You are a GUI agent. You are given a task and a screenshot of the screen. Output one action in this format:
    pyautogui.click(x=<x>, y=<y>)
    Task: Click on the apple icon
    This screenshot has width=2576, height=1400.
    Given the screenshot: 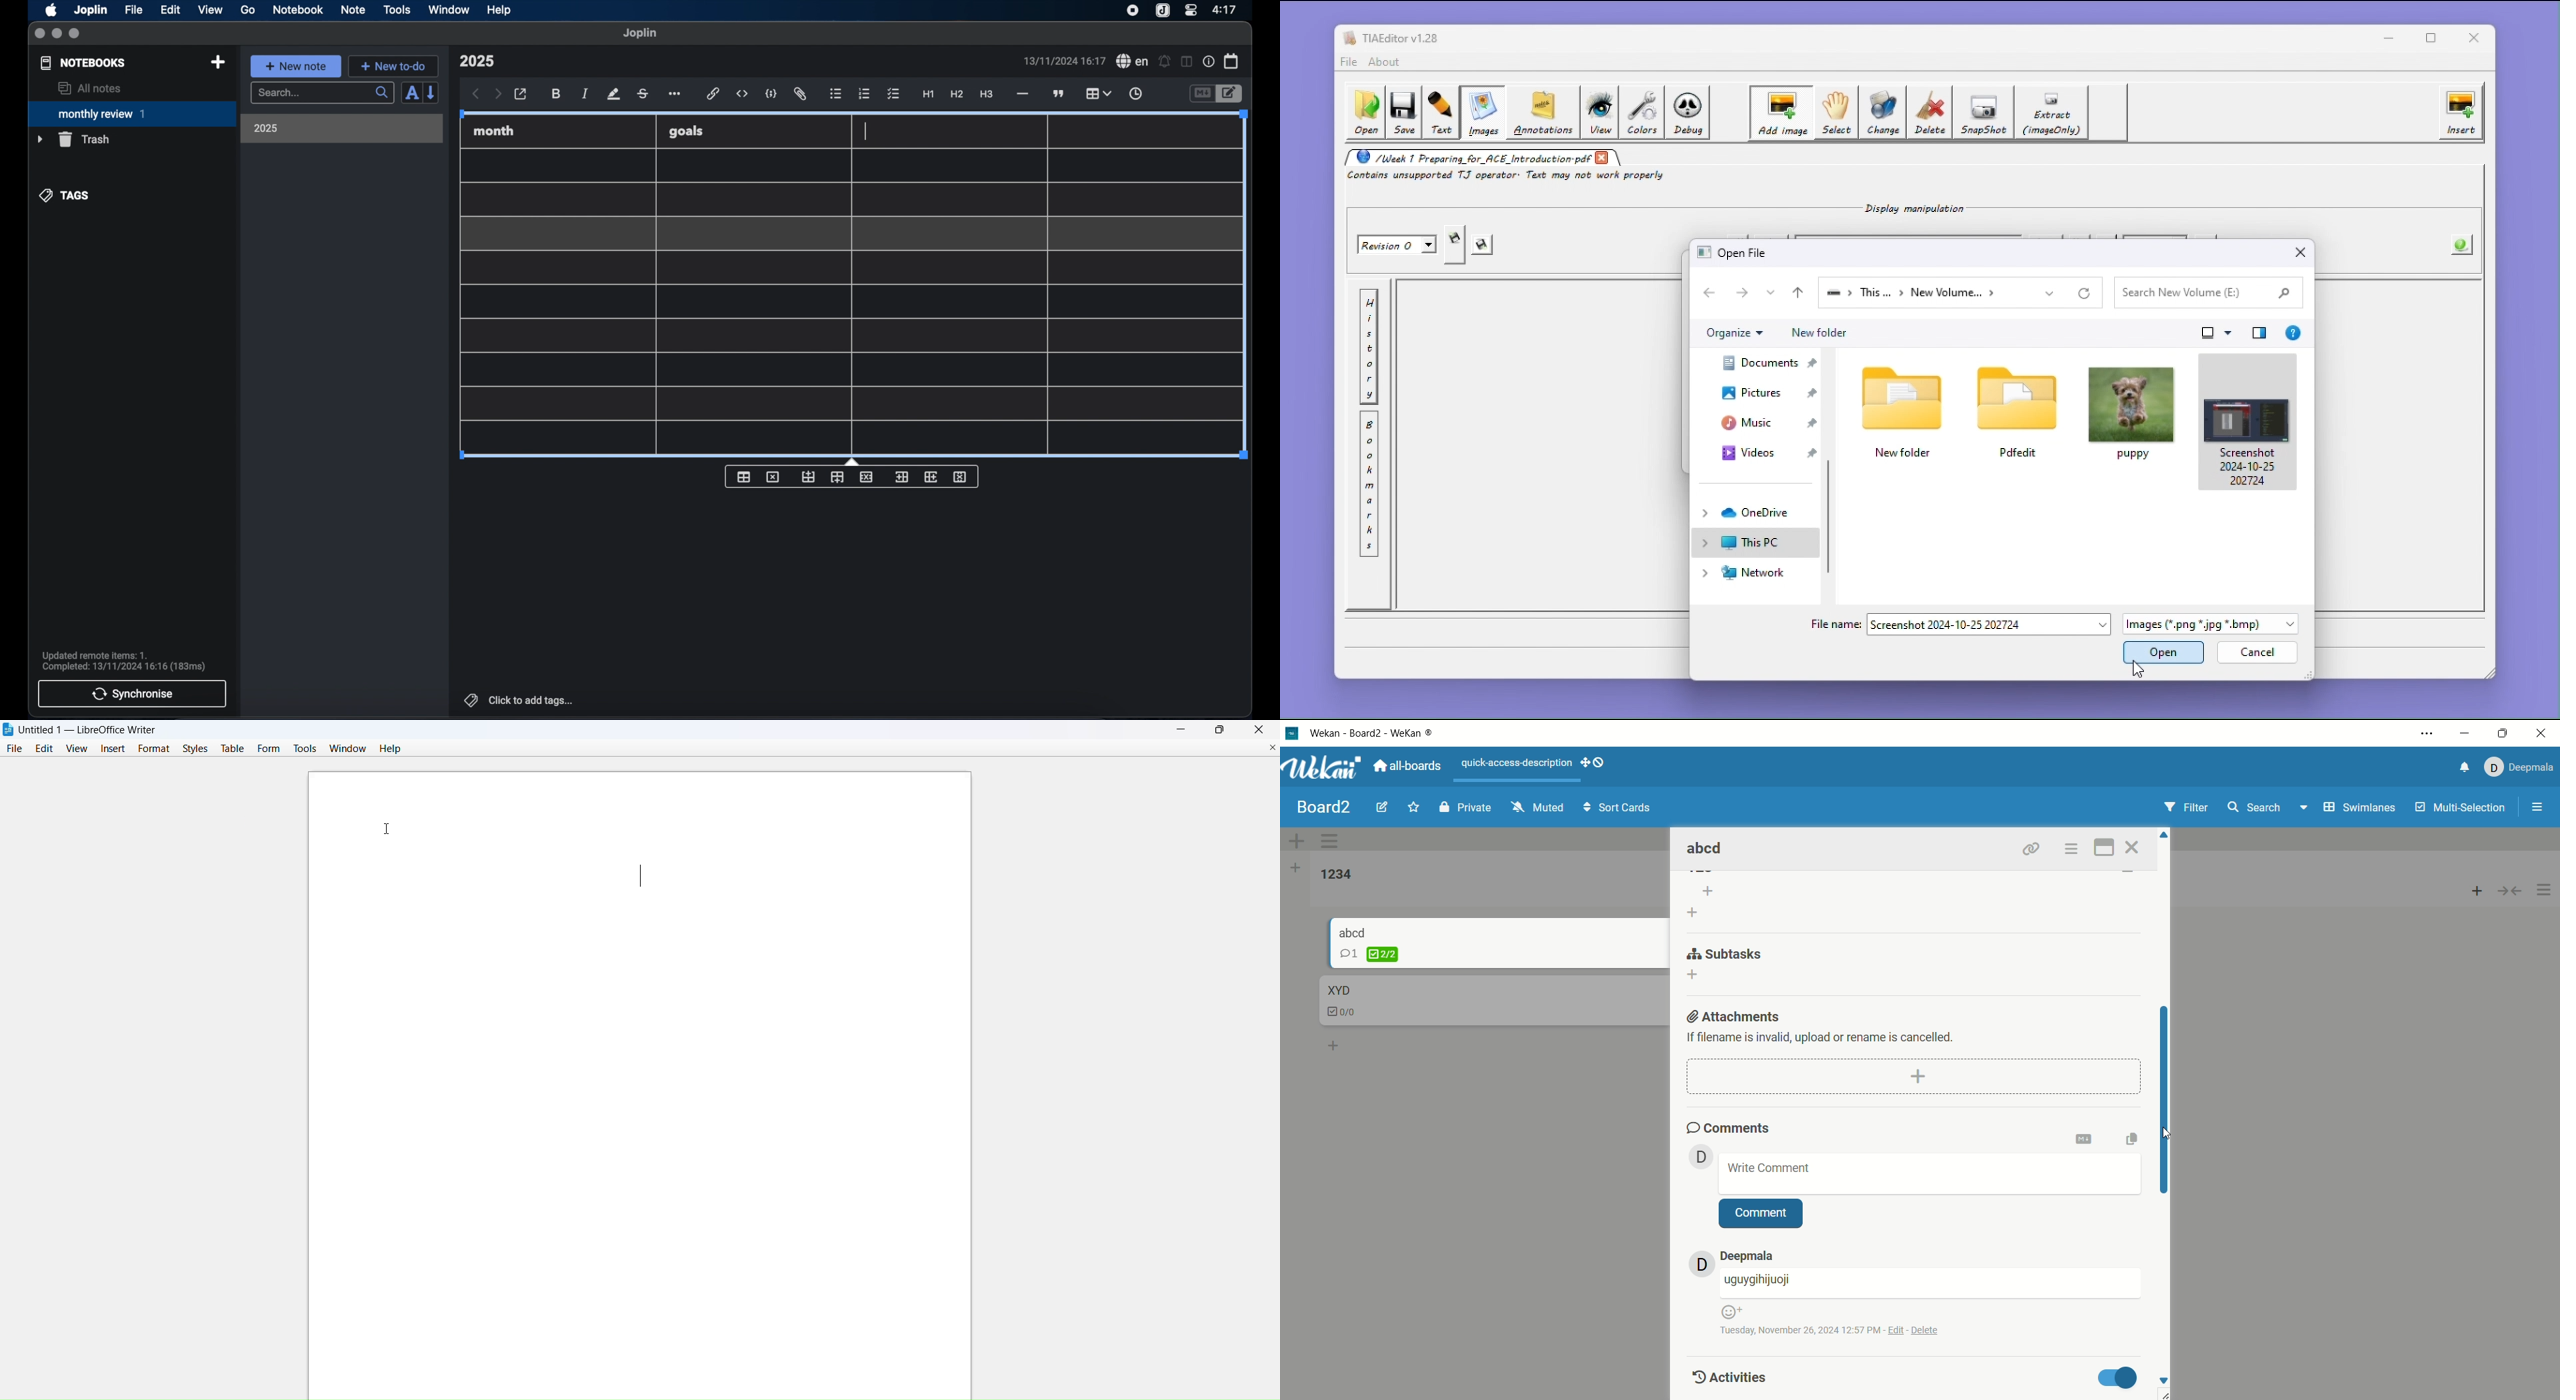 What is the action you would take?
    pyautogui.click(x=50, y=10)
    